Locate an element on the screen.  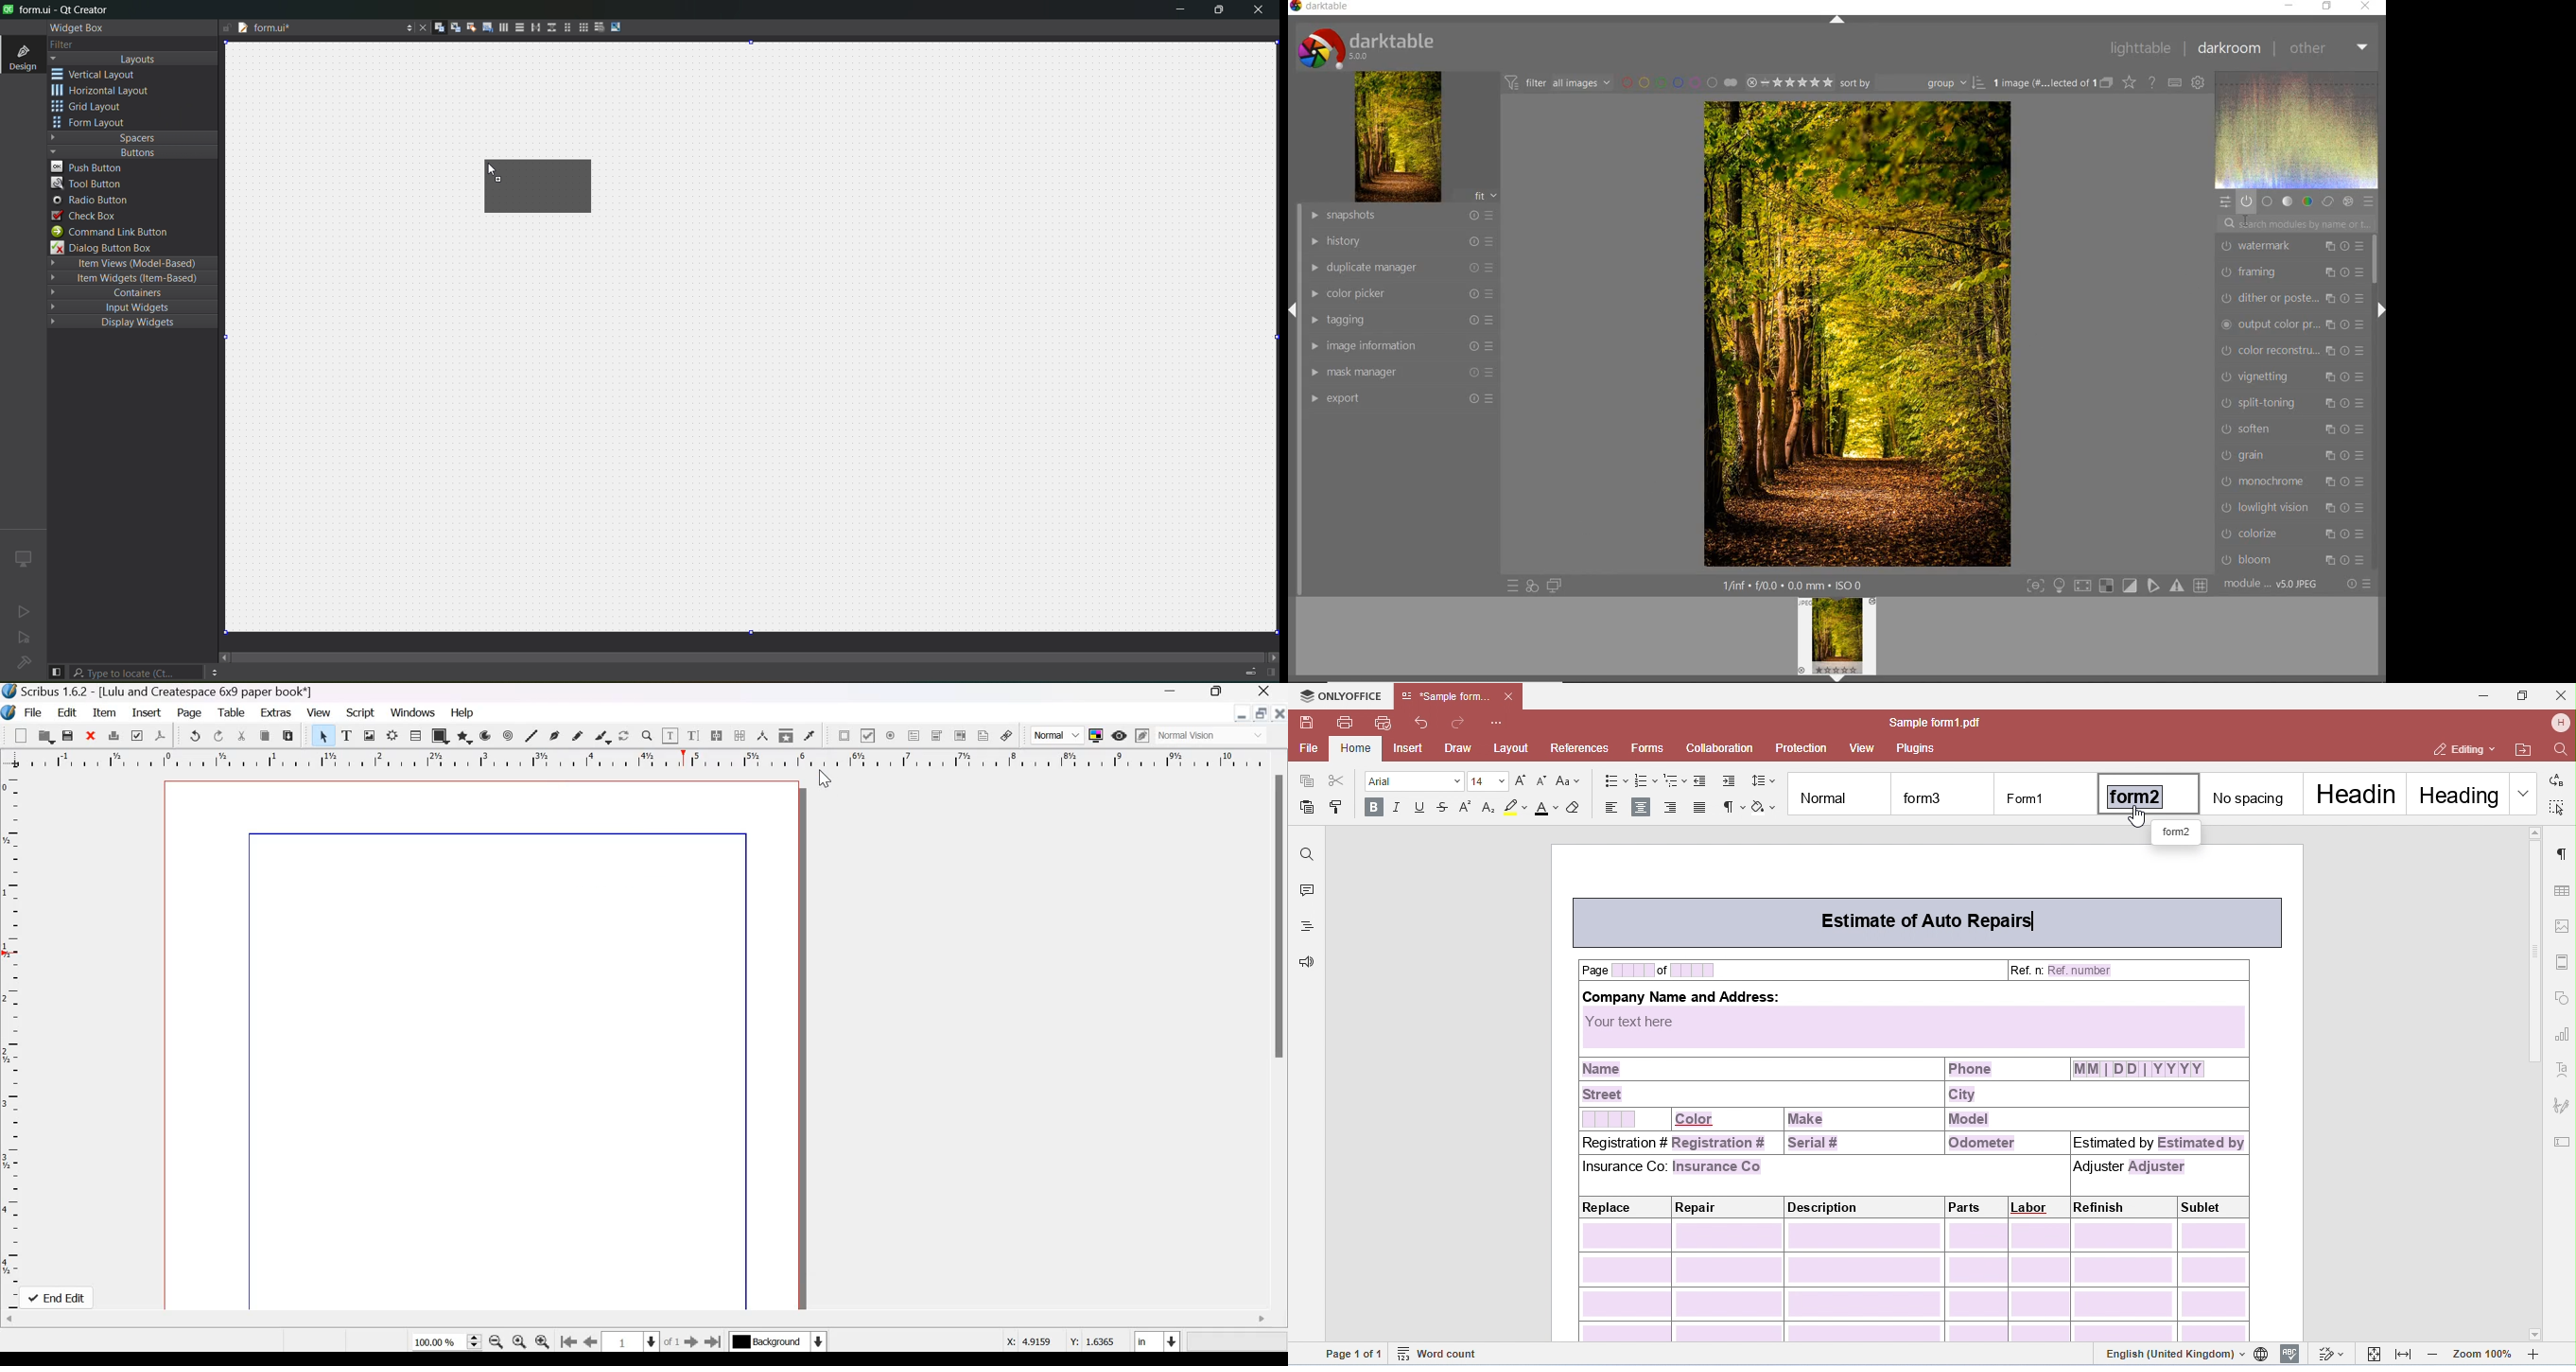
display widgets is located at coordinates (123, 323).